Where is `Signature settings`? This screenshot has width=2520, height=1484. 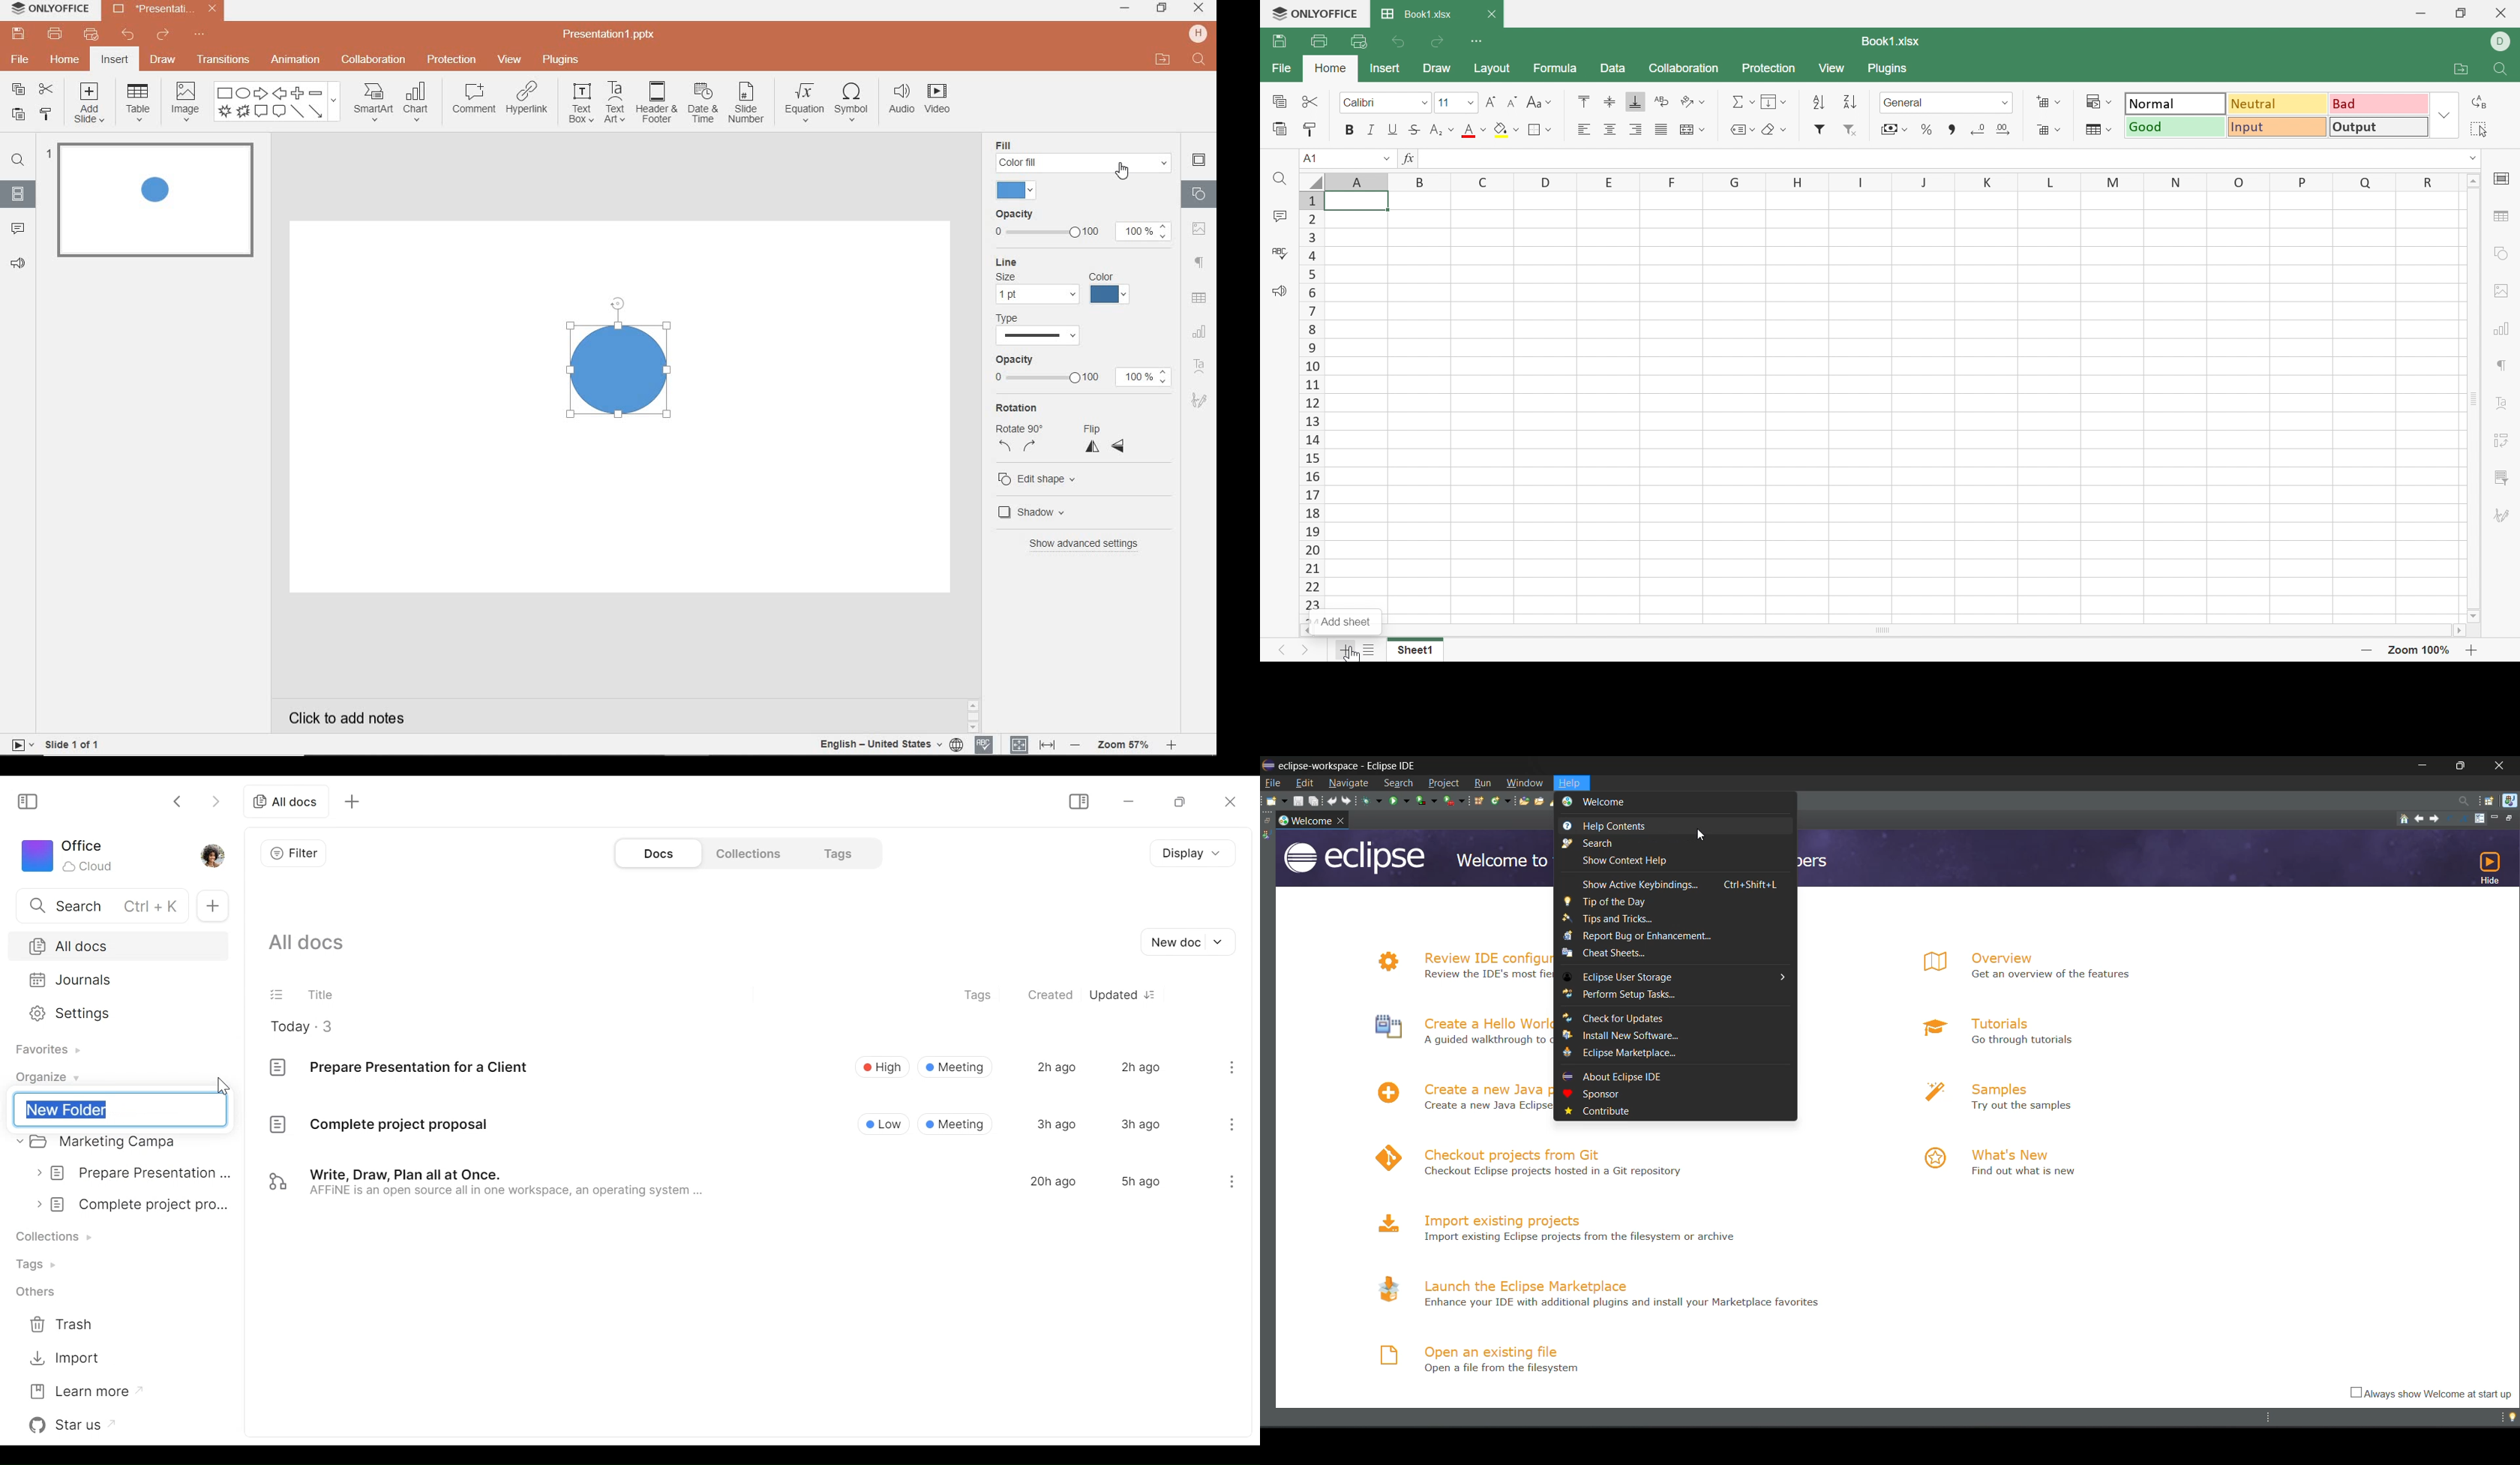 Signature settings is located at coordinates (2500, 513).